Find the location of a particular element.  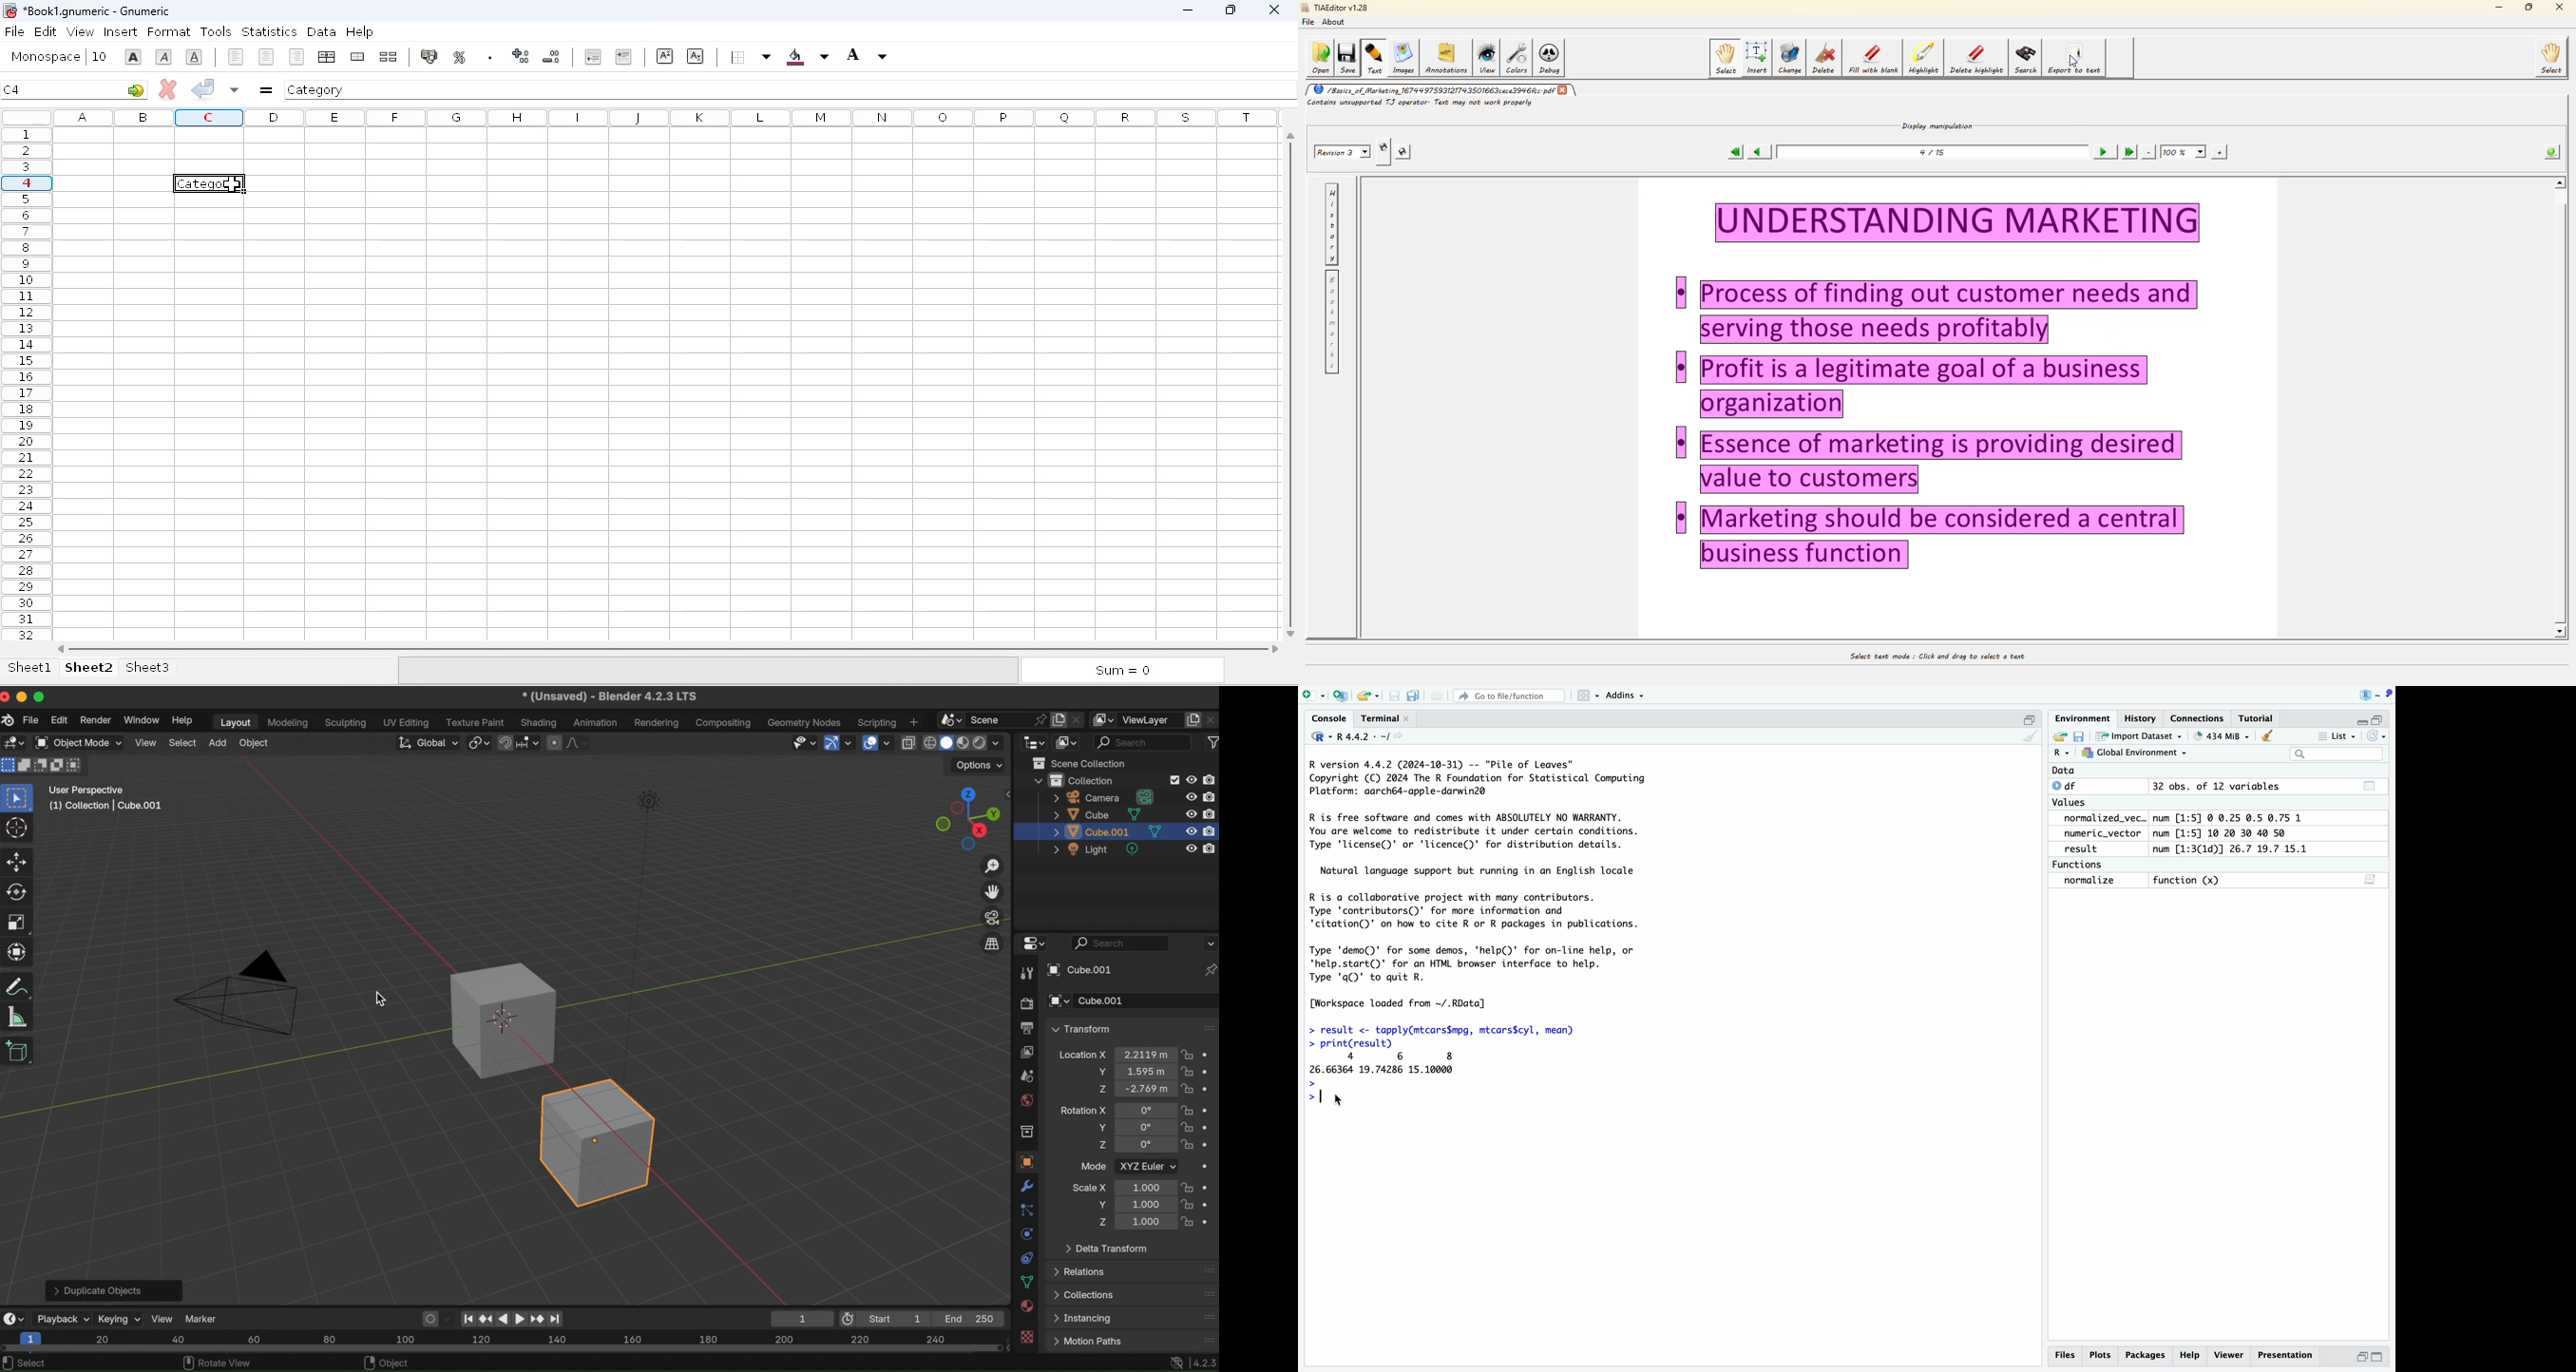

side bar settings is located at coordinates (1011, 793).